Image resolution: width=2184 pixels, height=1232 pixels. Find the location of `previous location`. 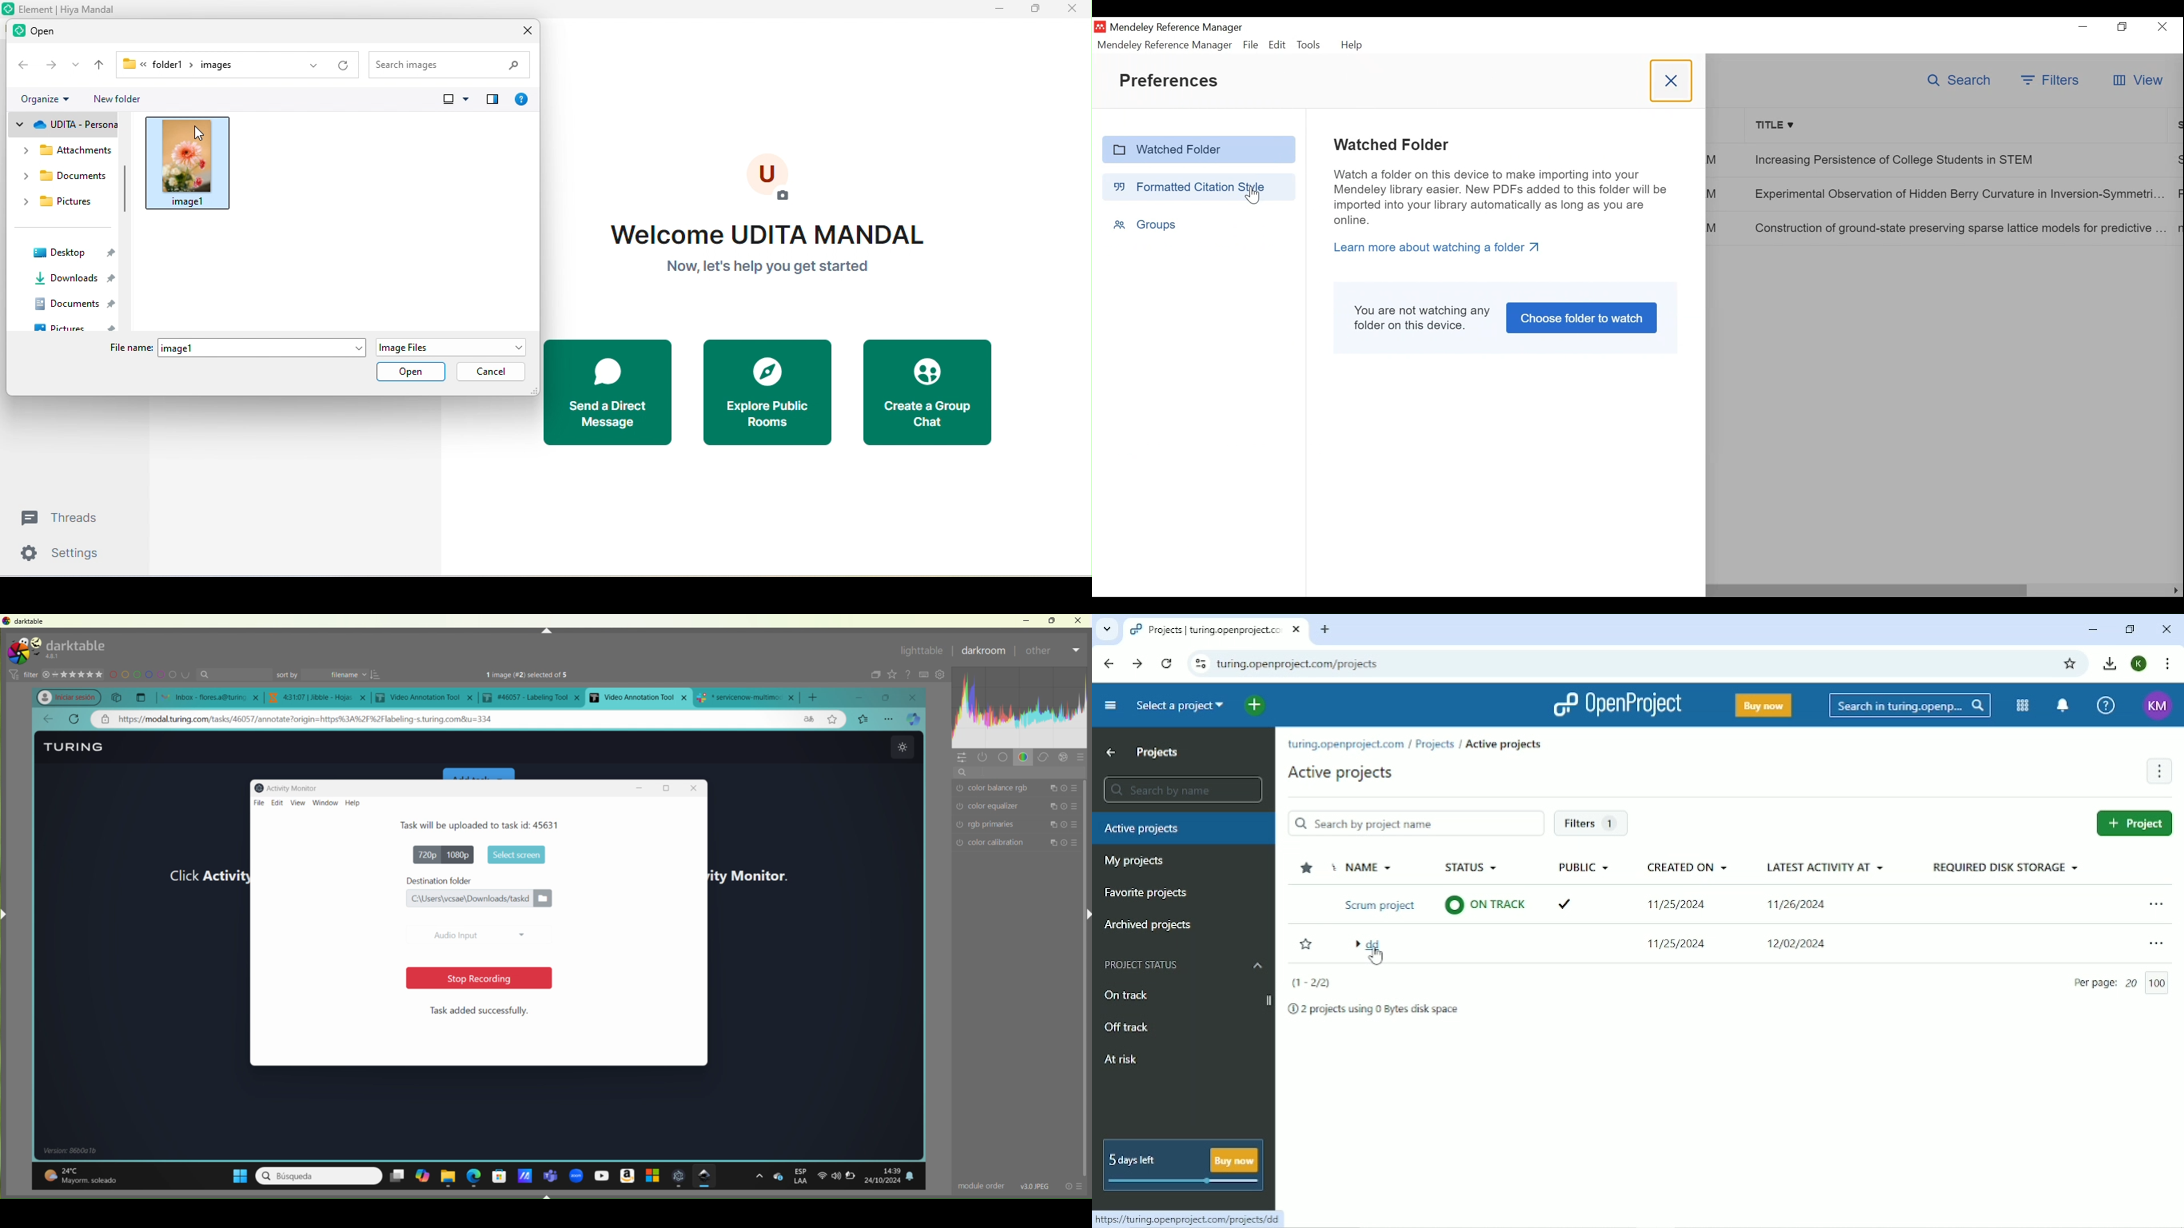

previous location is located at coordinates (305, 64).